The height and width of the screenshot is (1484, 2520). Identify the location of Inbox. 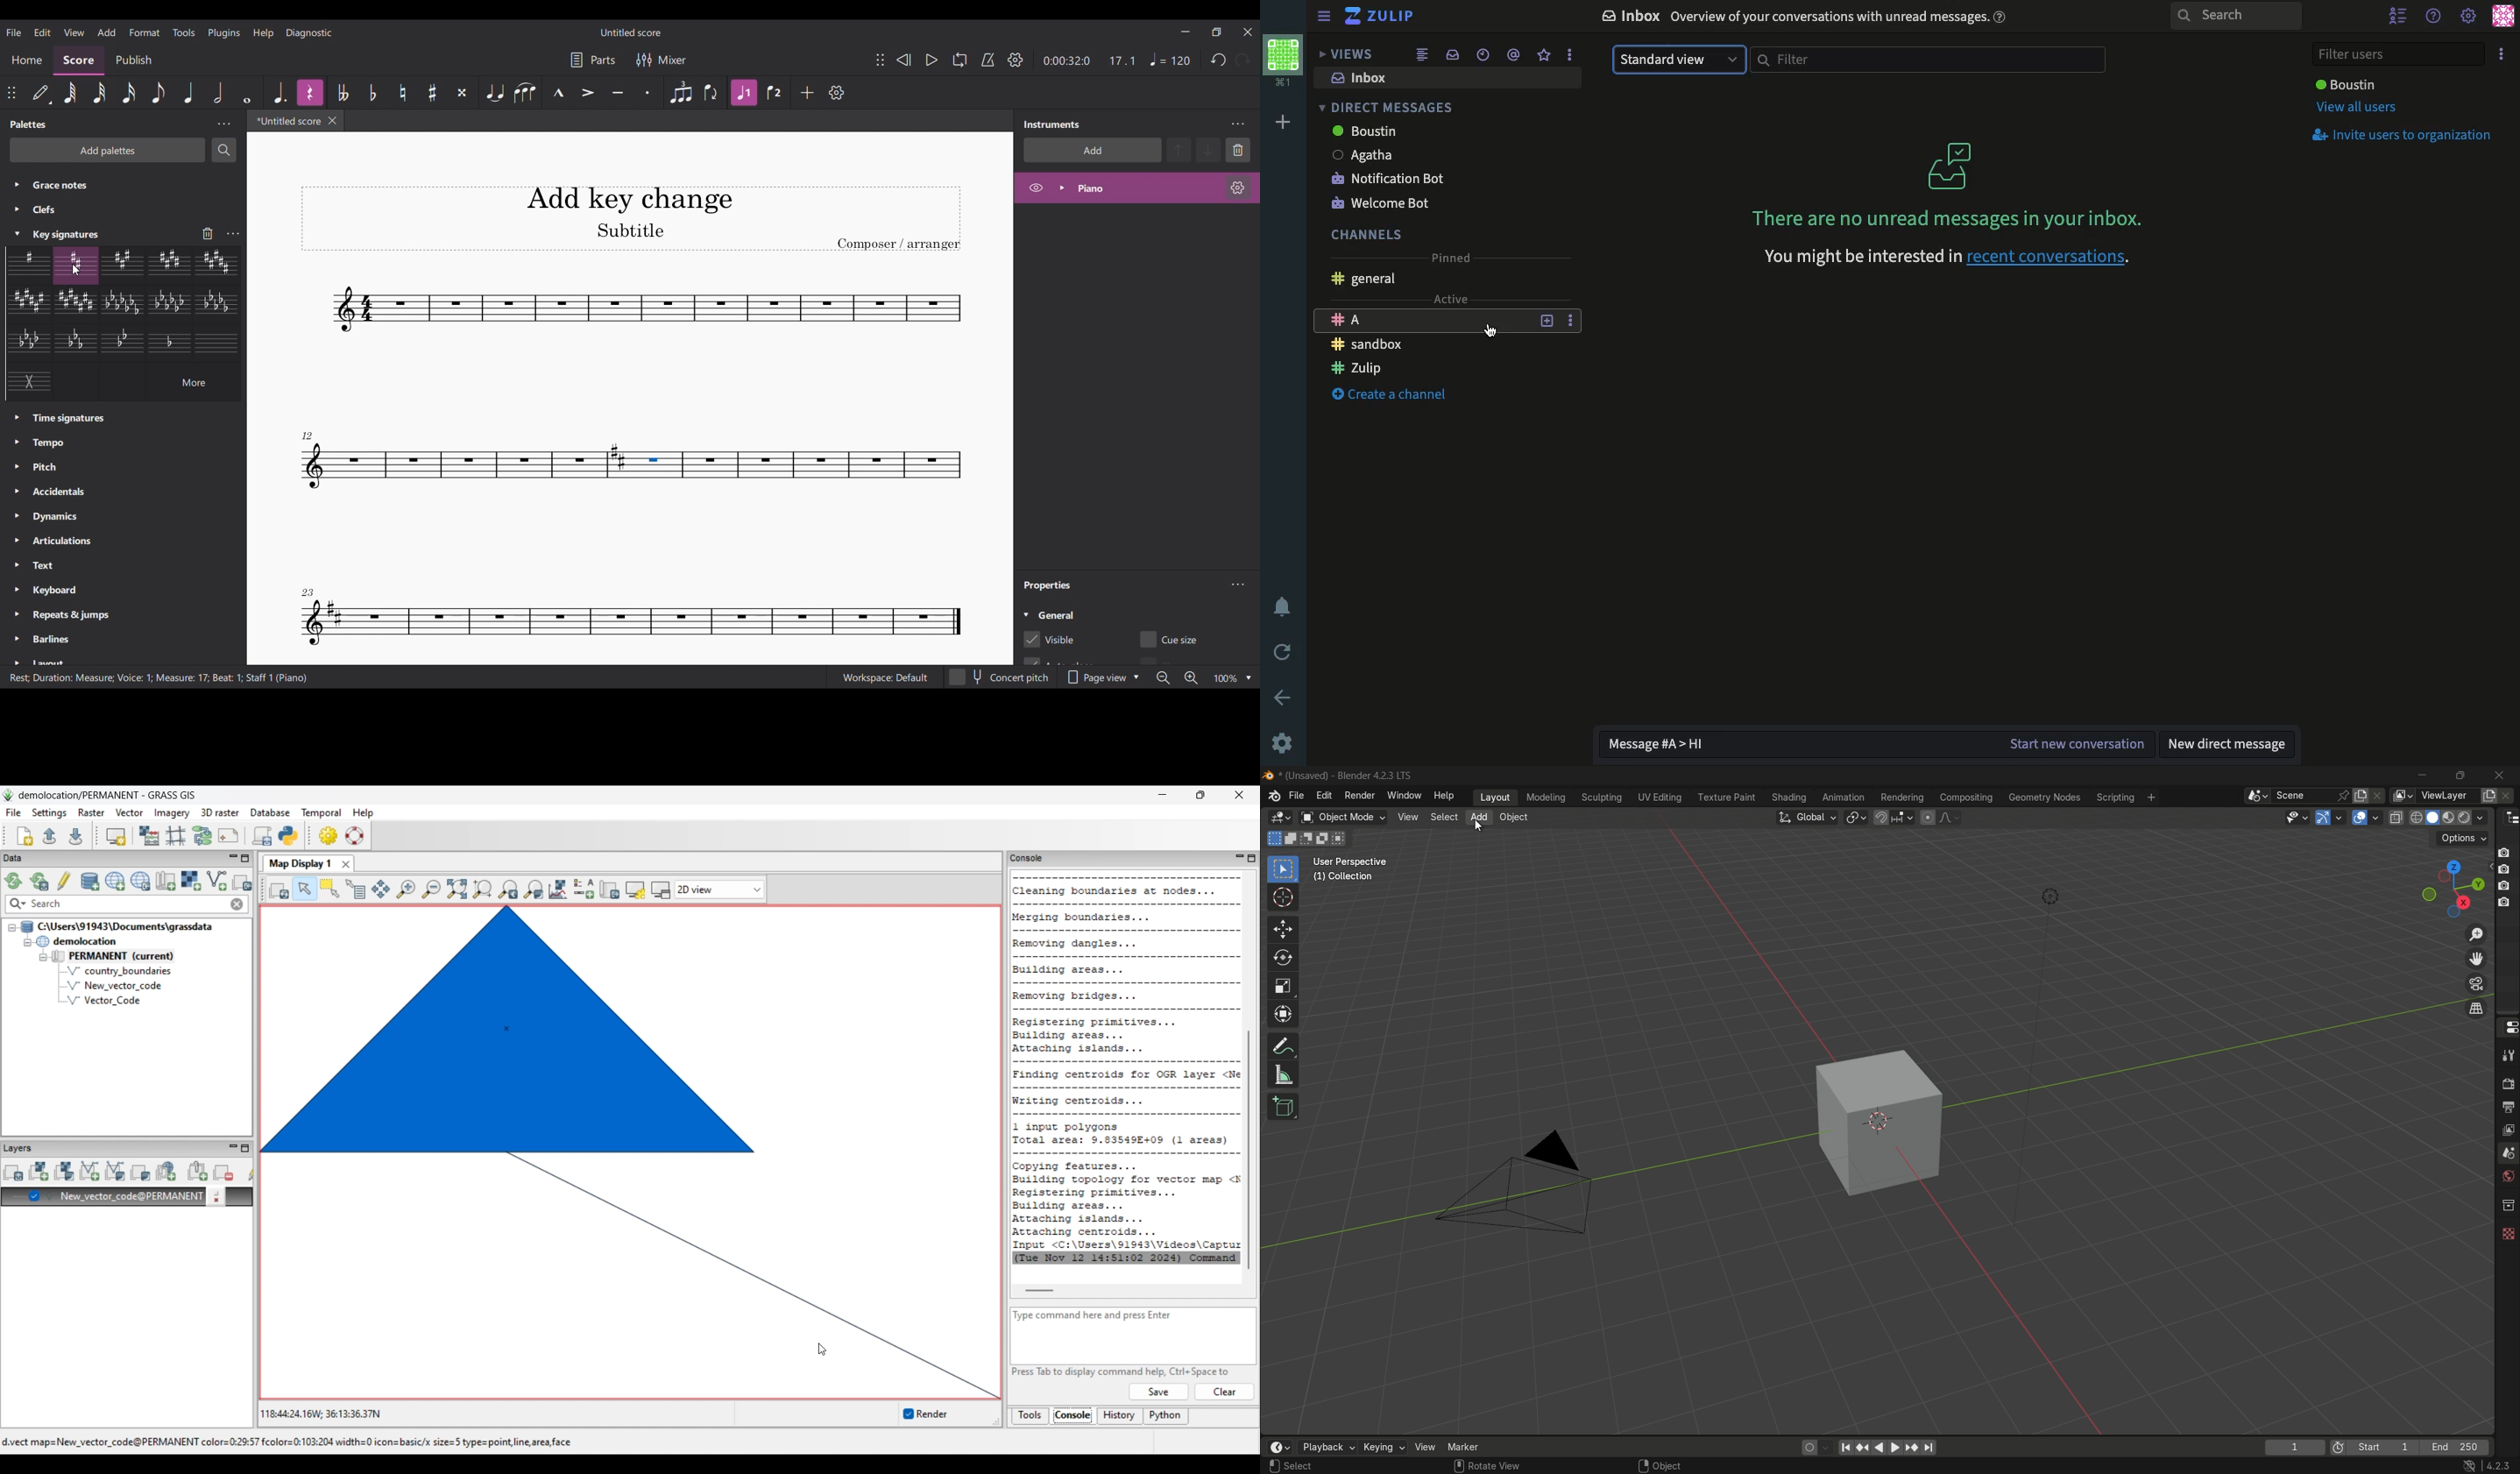
(1365, 81).